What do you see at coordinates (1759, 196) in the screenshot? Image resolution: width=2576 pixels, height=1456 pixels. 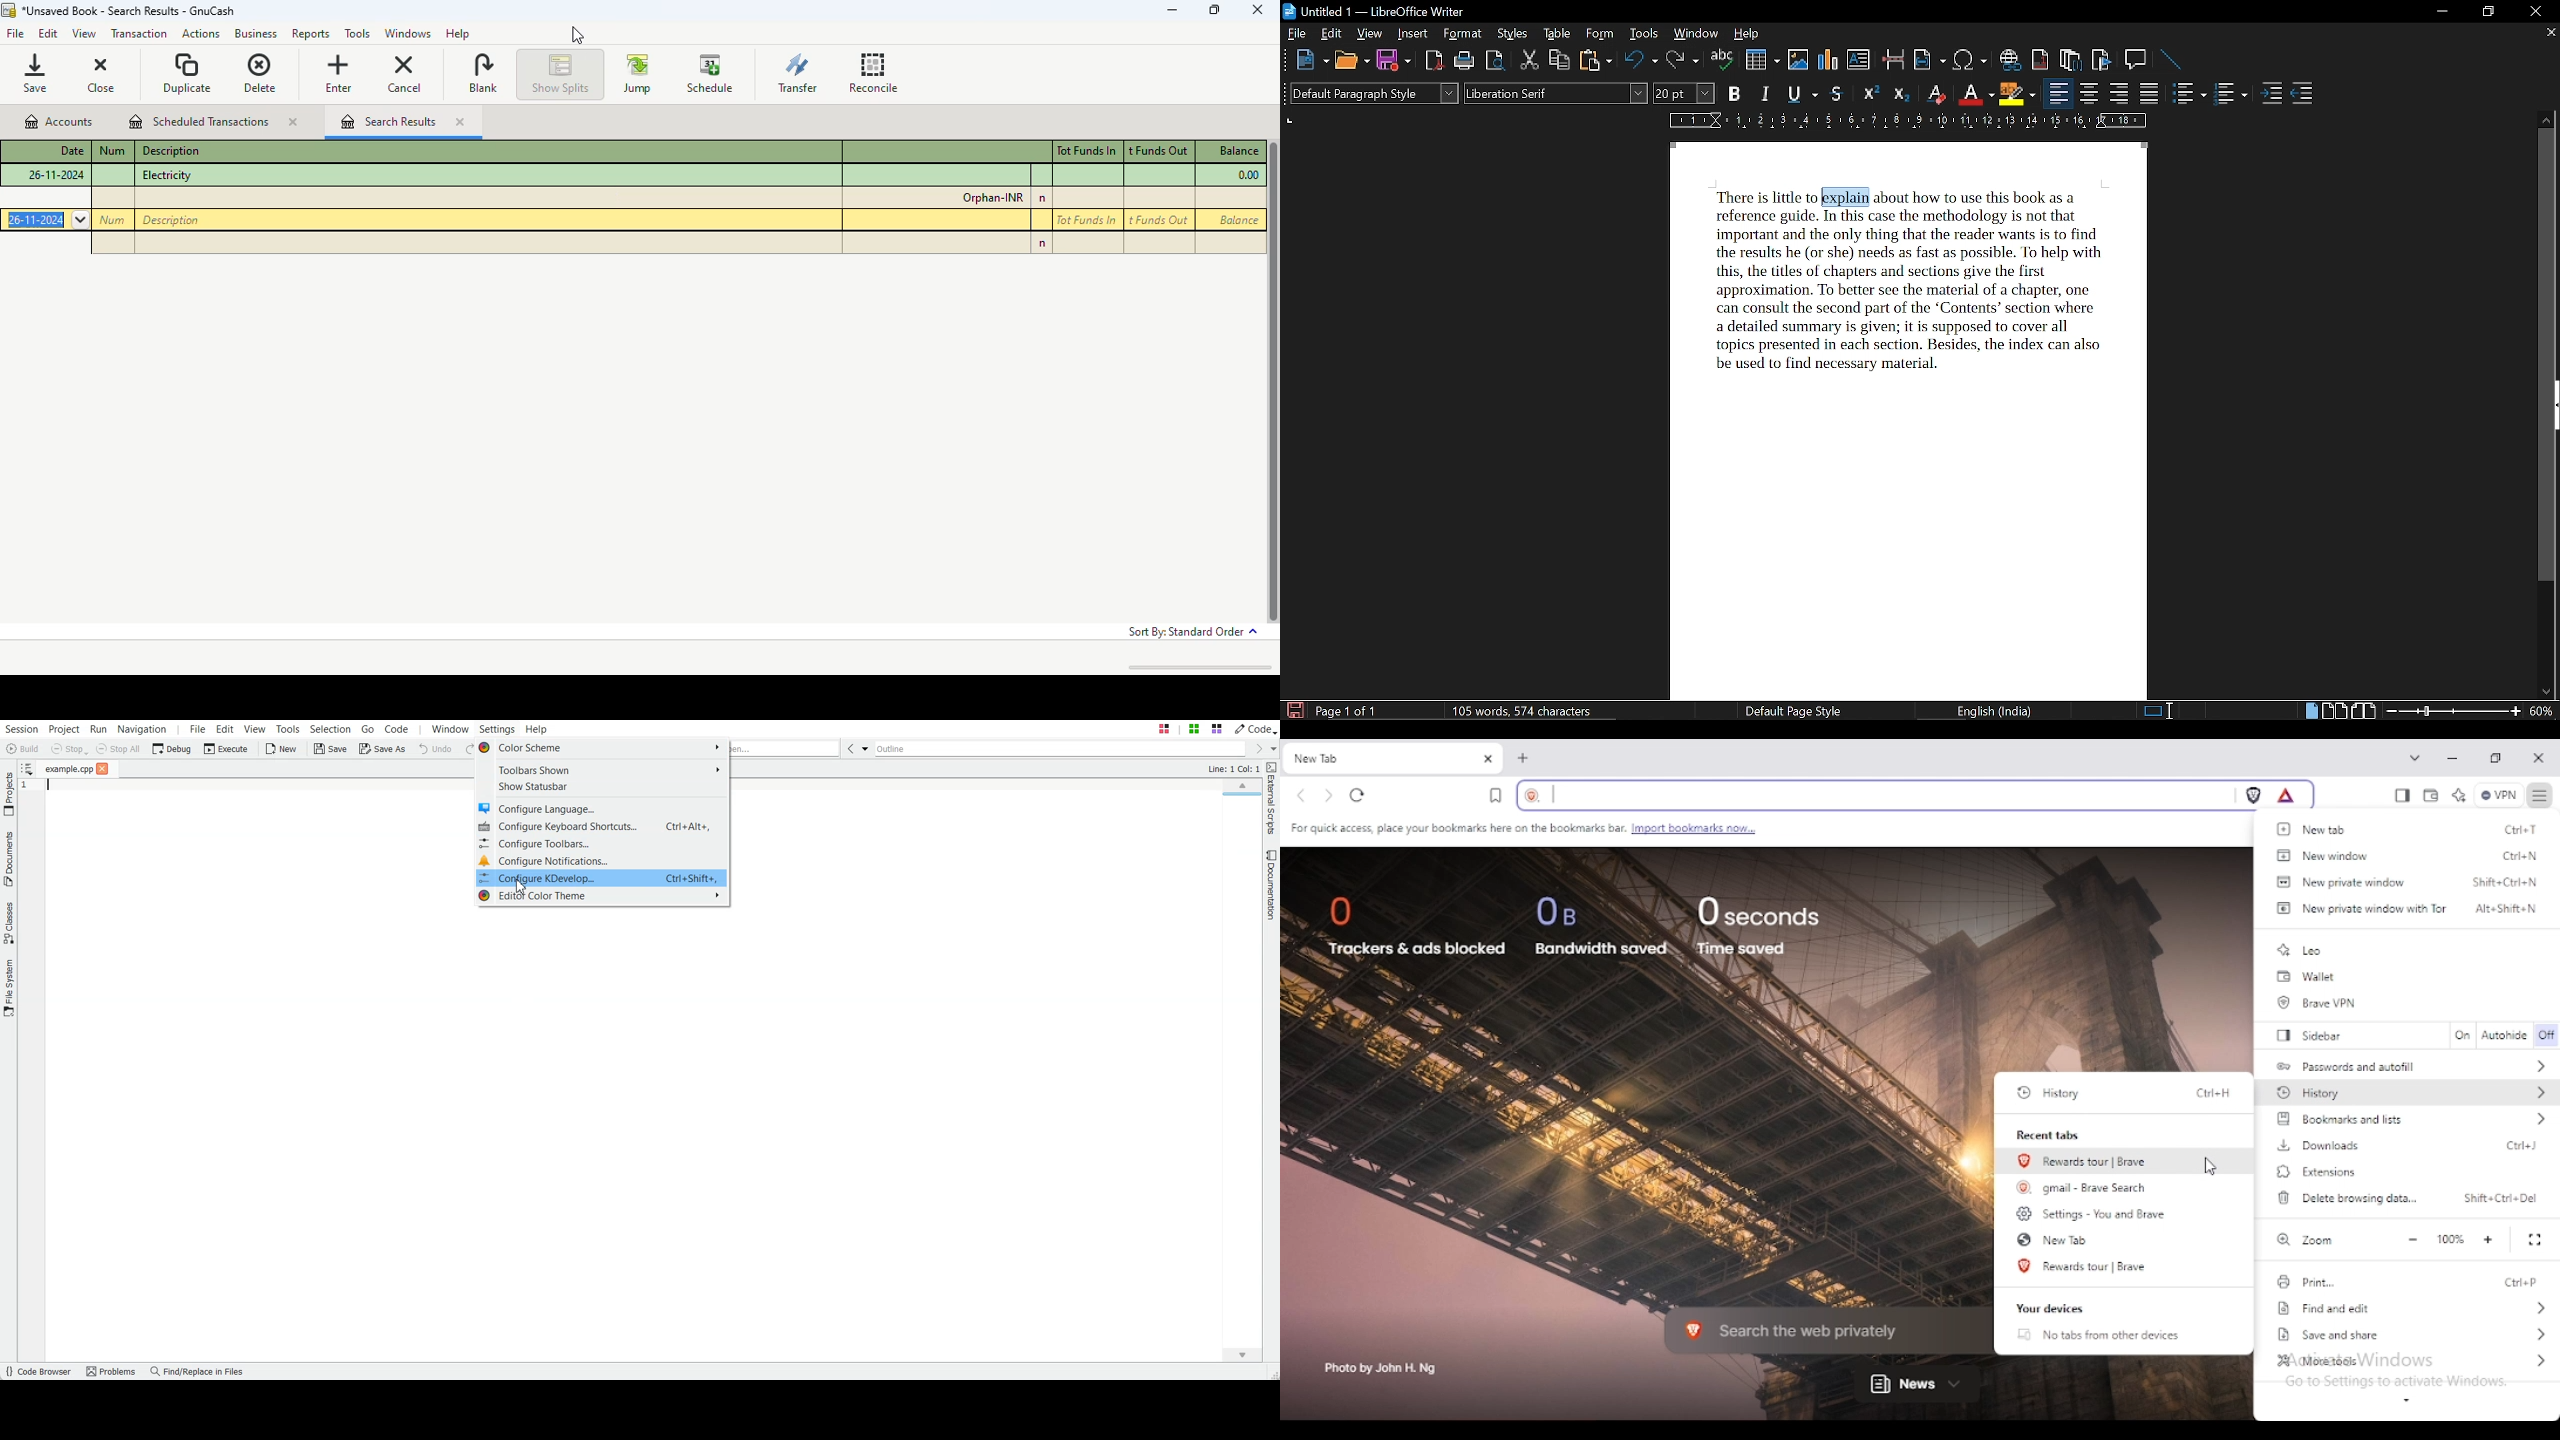 I see `There is little to` at bounding box center [1759, 196].